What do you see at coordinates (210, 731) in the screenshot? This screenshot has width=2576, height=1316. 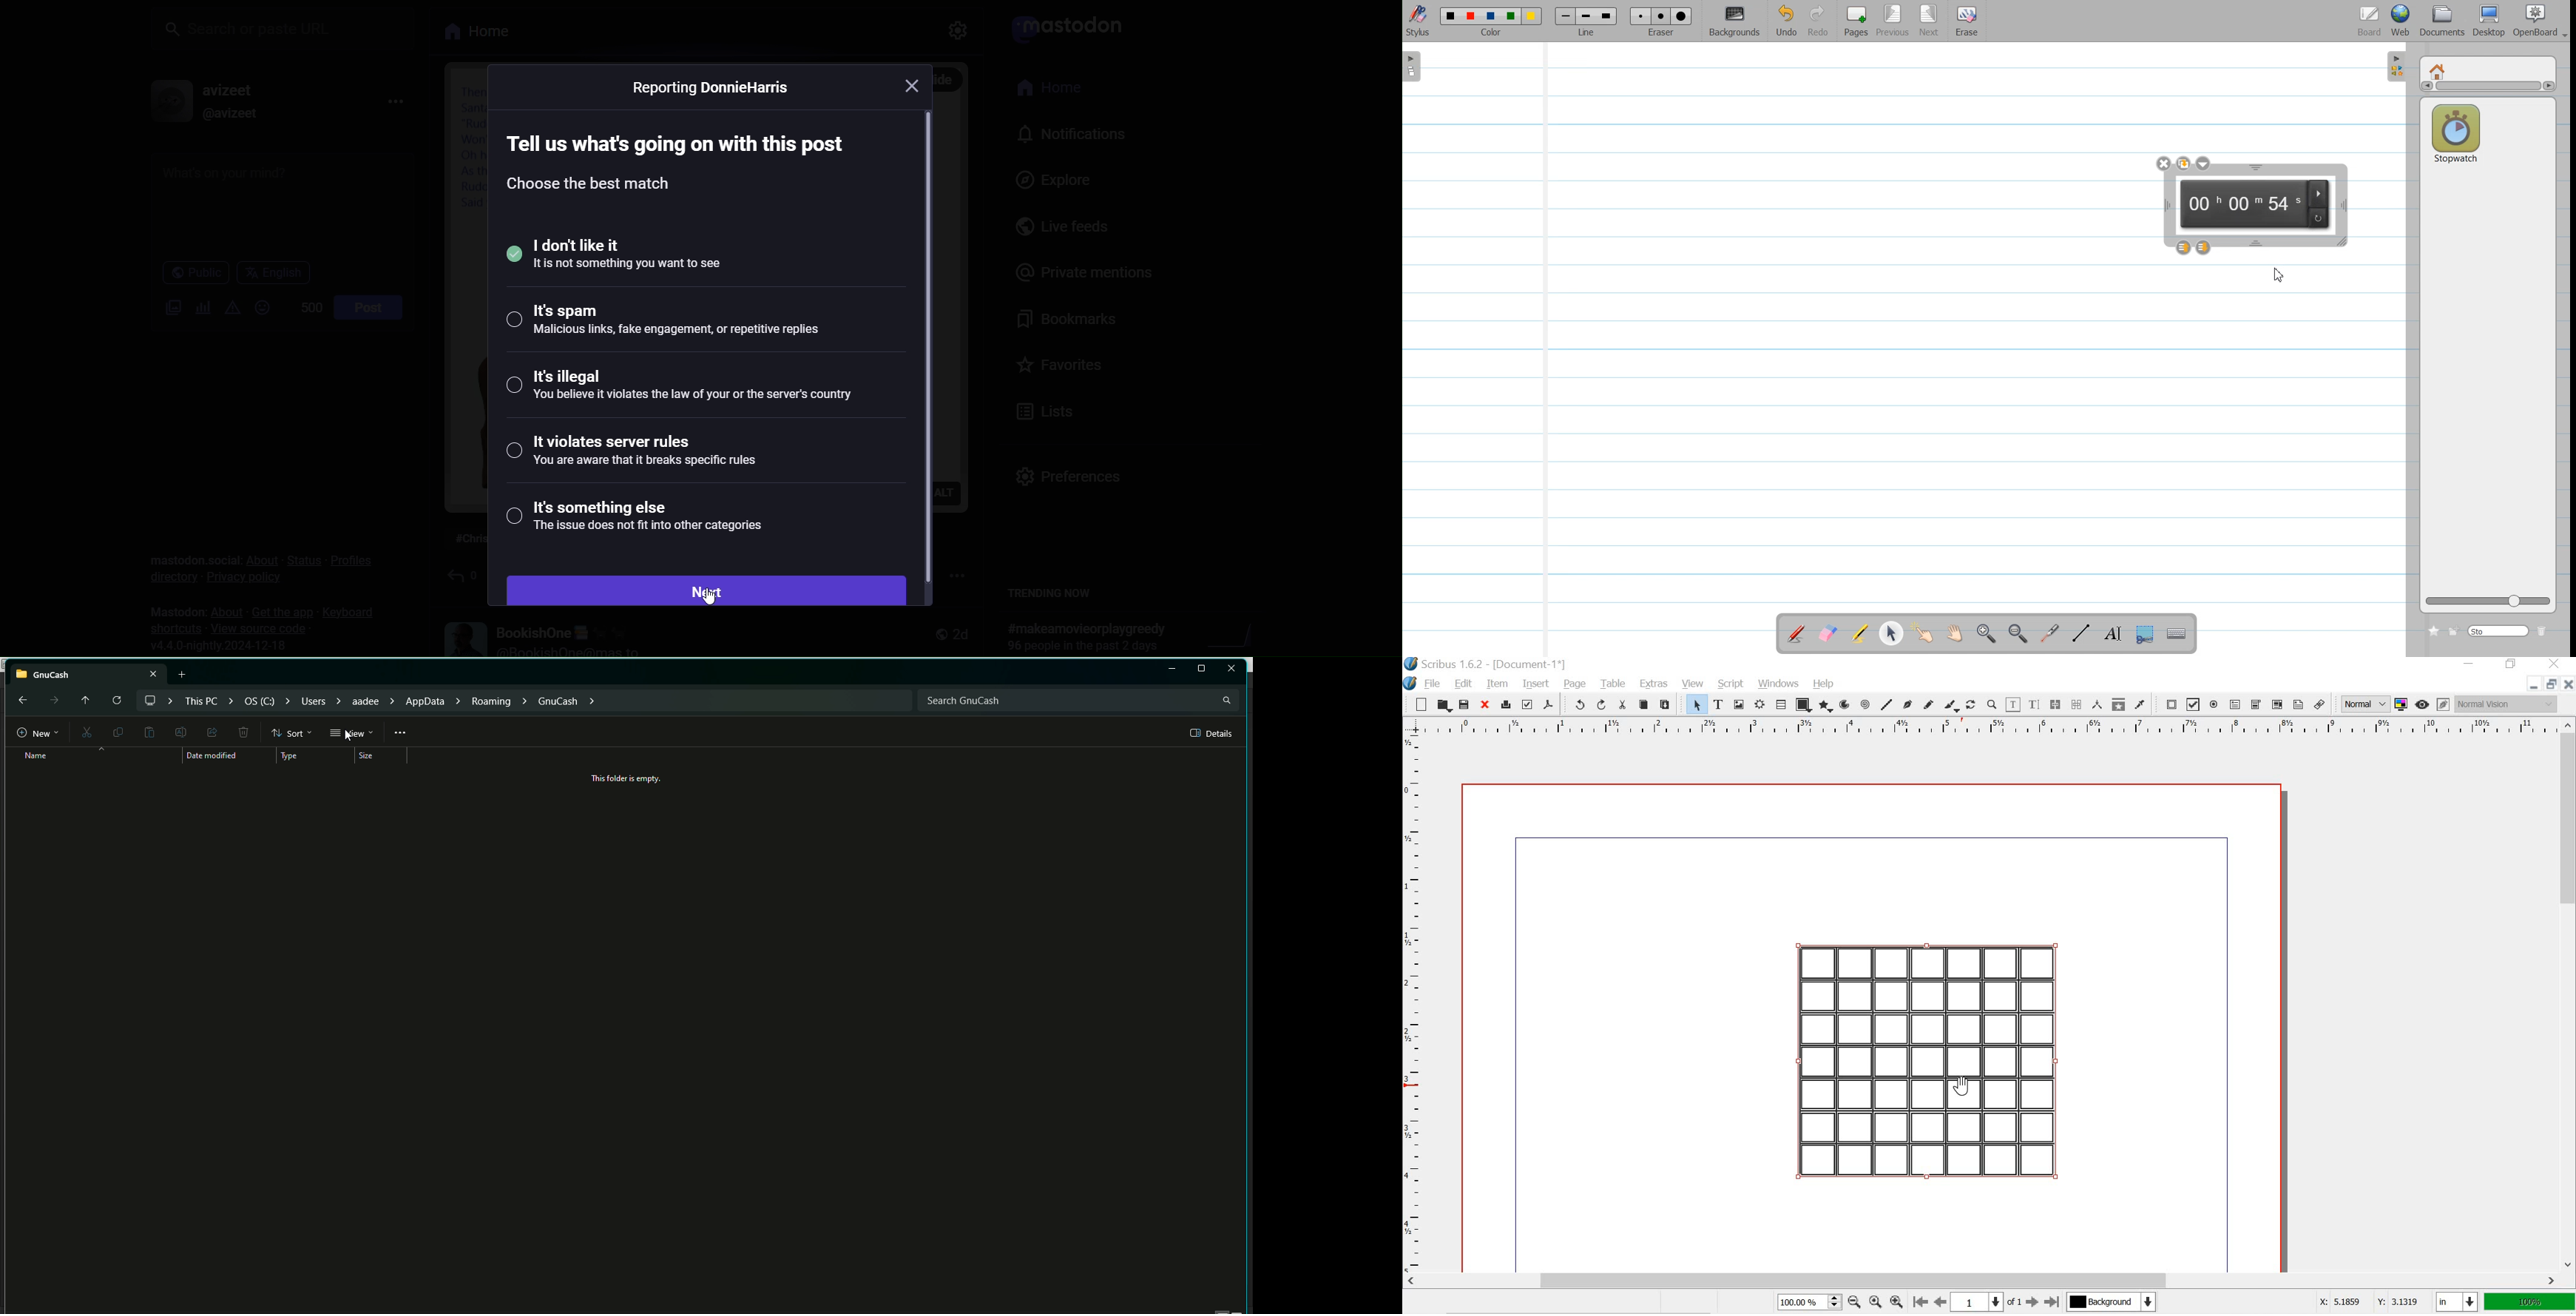 I see `Share` at bounding box center [210, 731].